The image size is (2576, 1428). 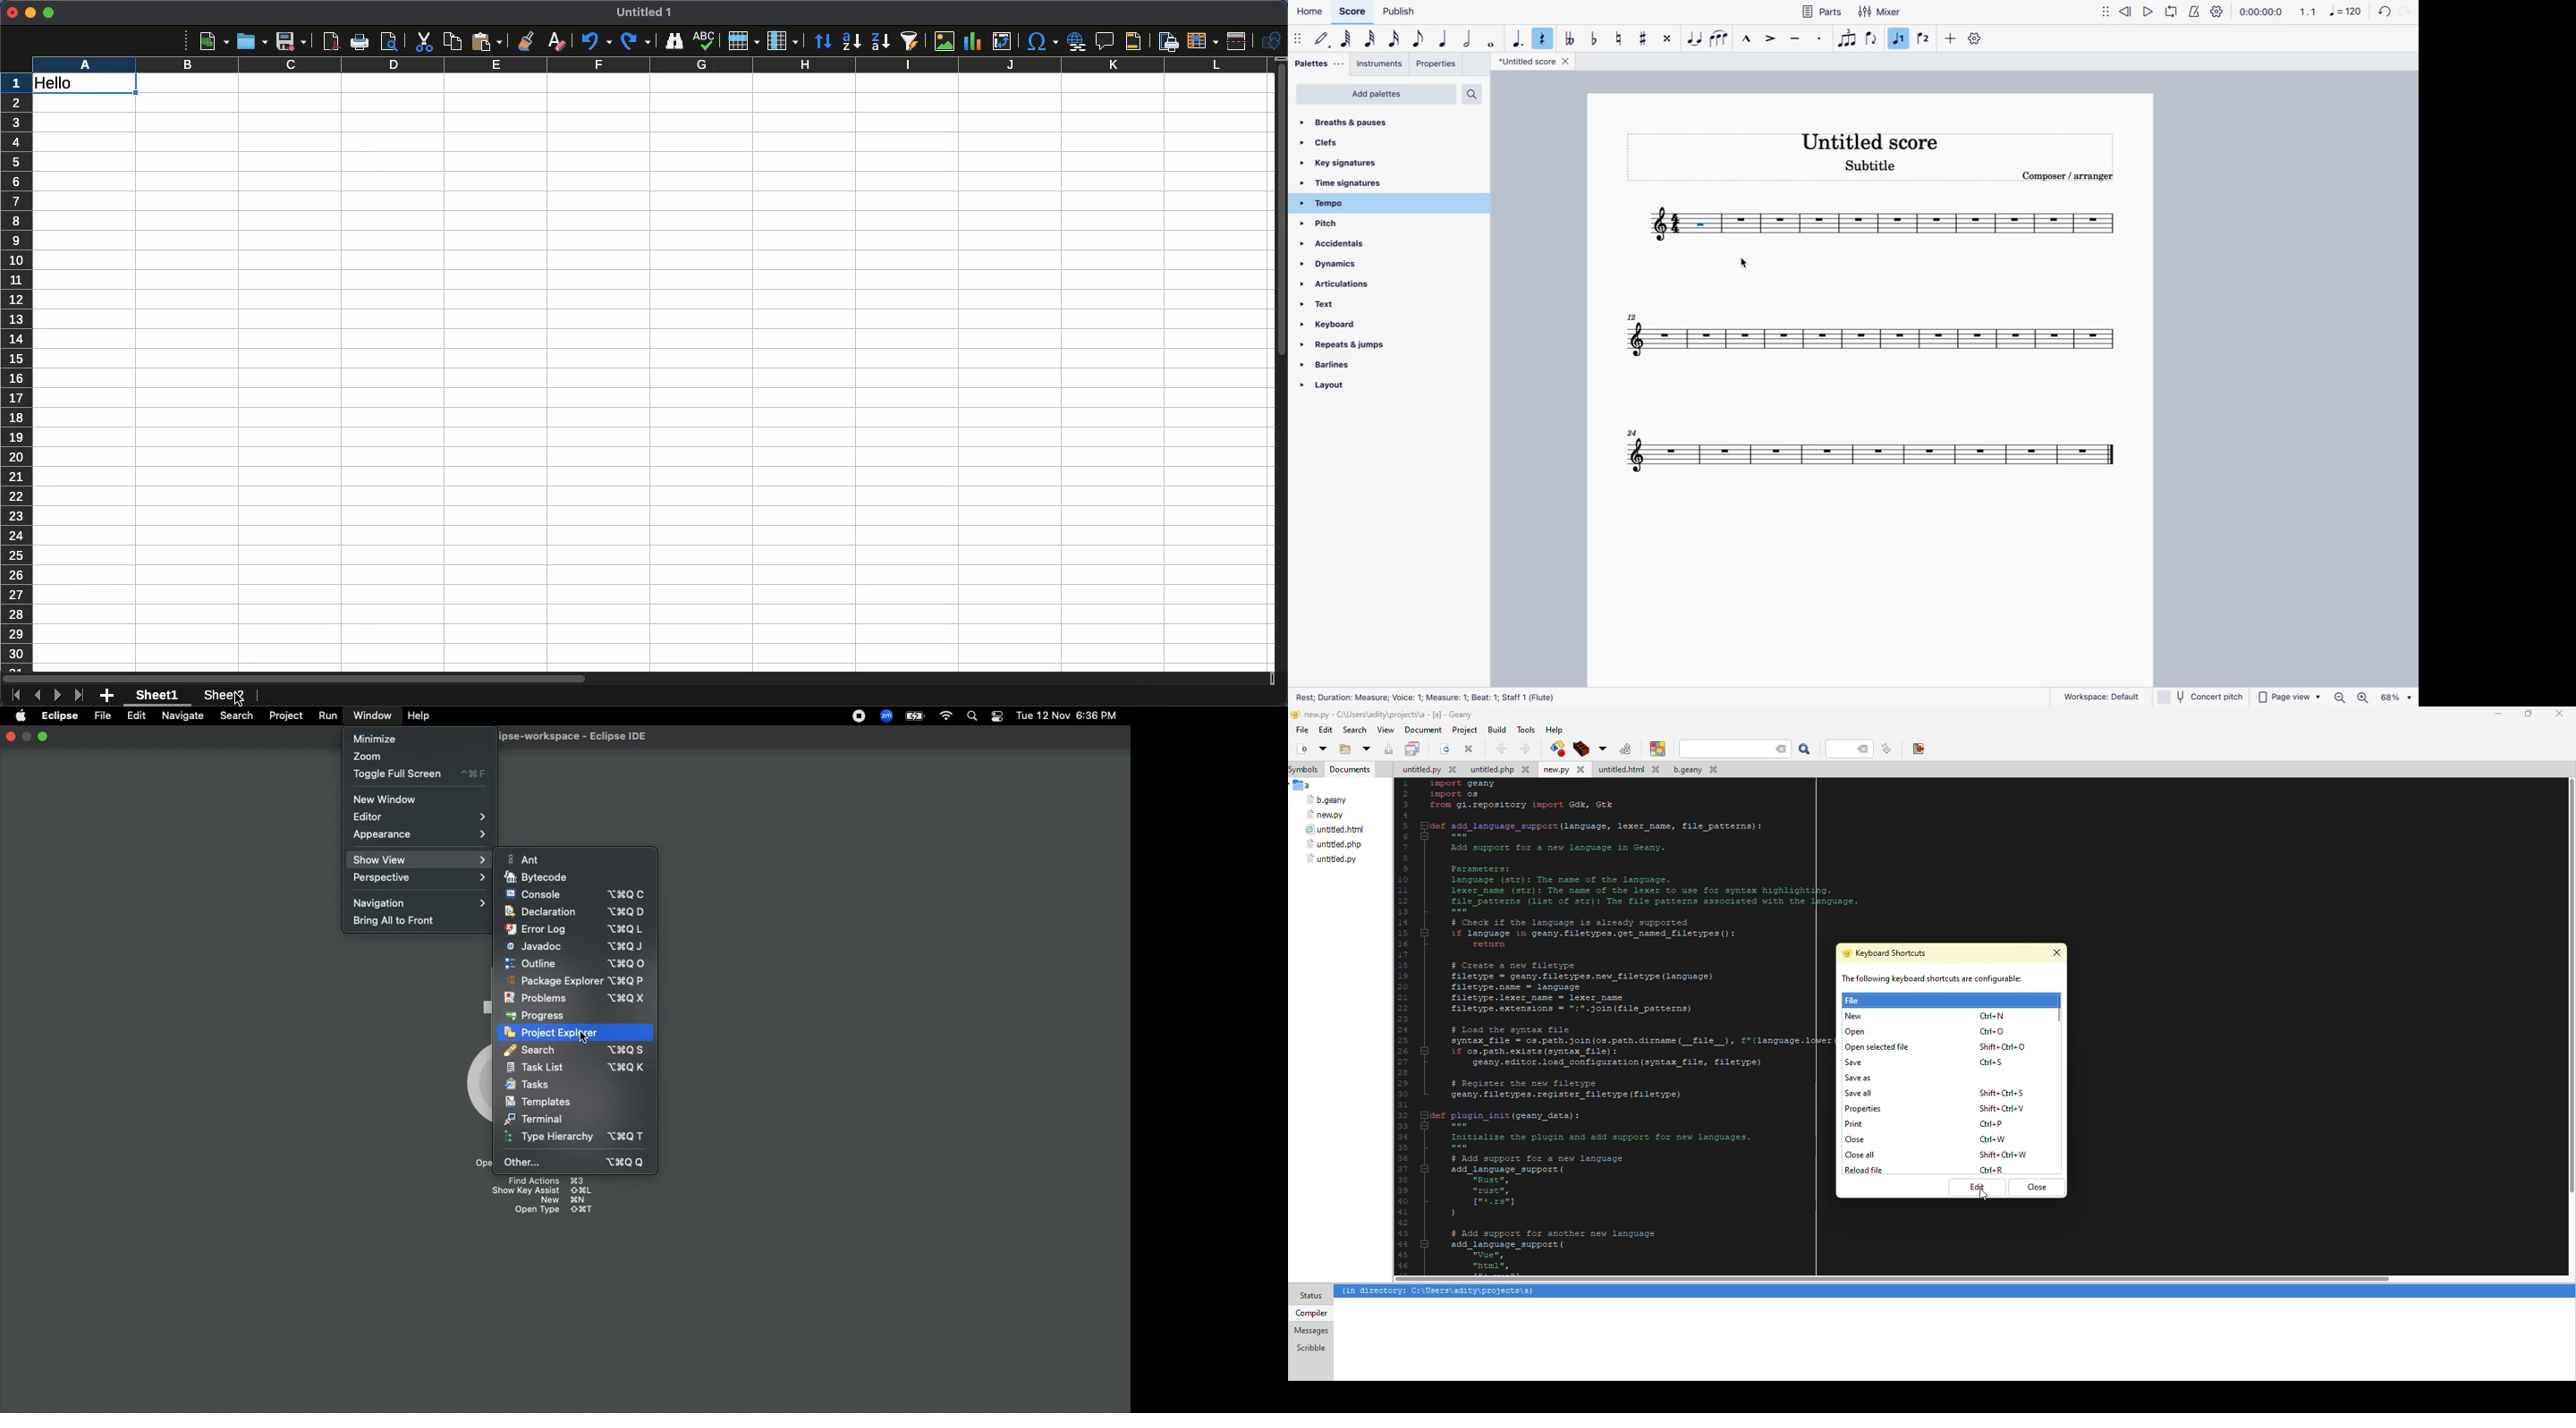 What do you see at coordinates (851, 40) in the screenshot?
I see `Ascending` at bounding box center [851, 40].